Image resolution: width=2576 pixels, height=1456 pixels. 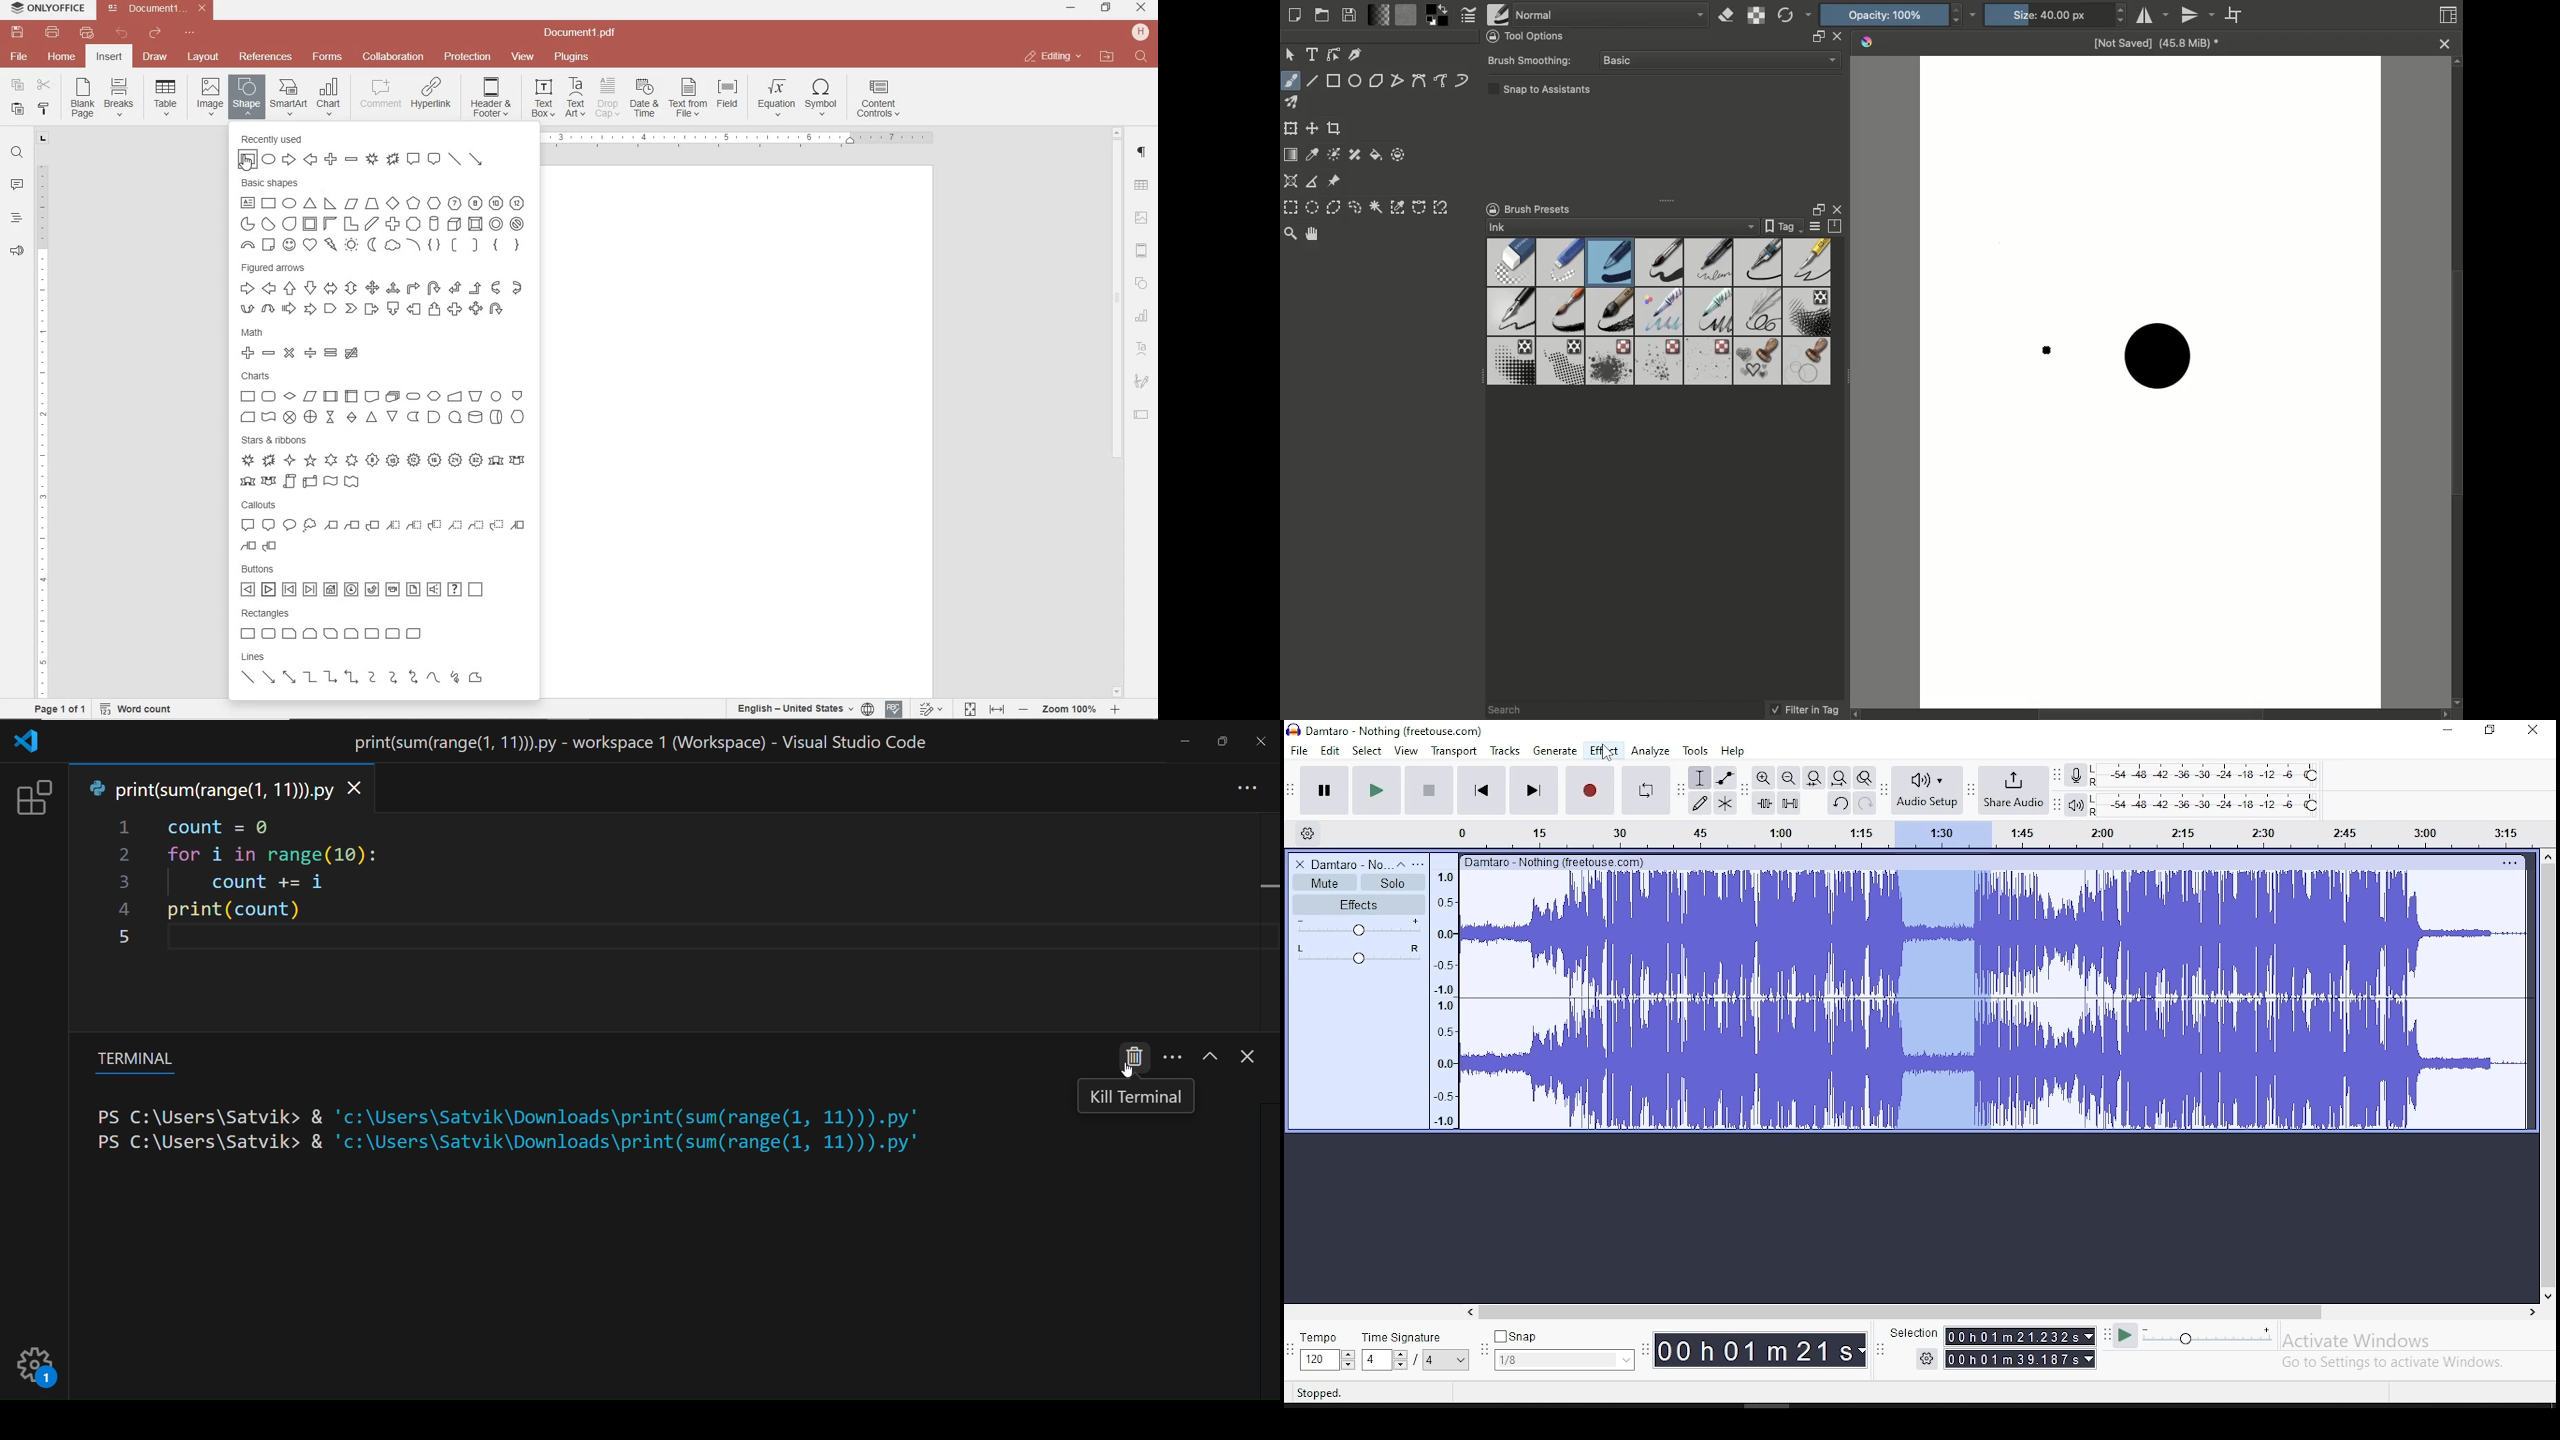 What do you see at coordinates (1333, 56) in the screenshot?
I see `Edit` at bounding box center [1333, 56].